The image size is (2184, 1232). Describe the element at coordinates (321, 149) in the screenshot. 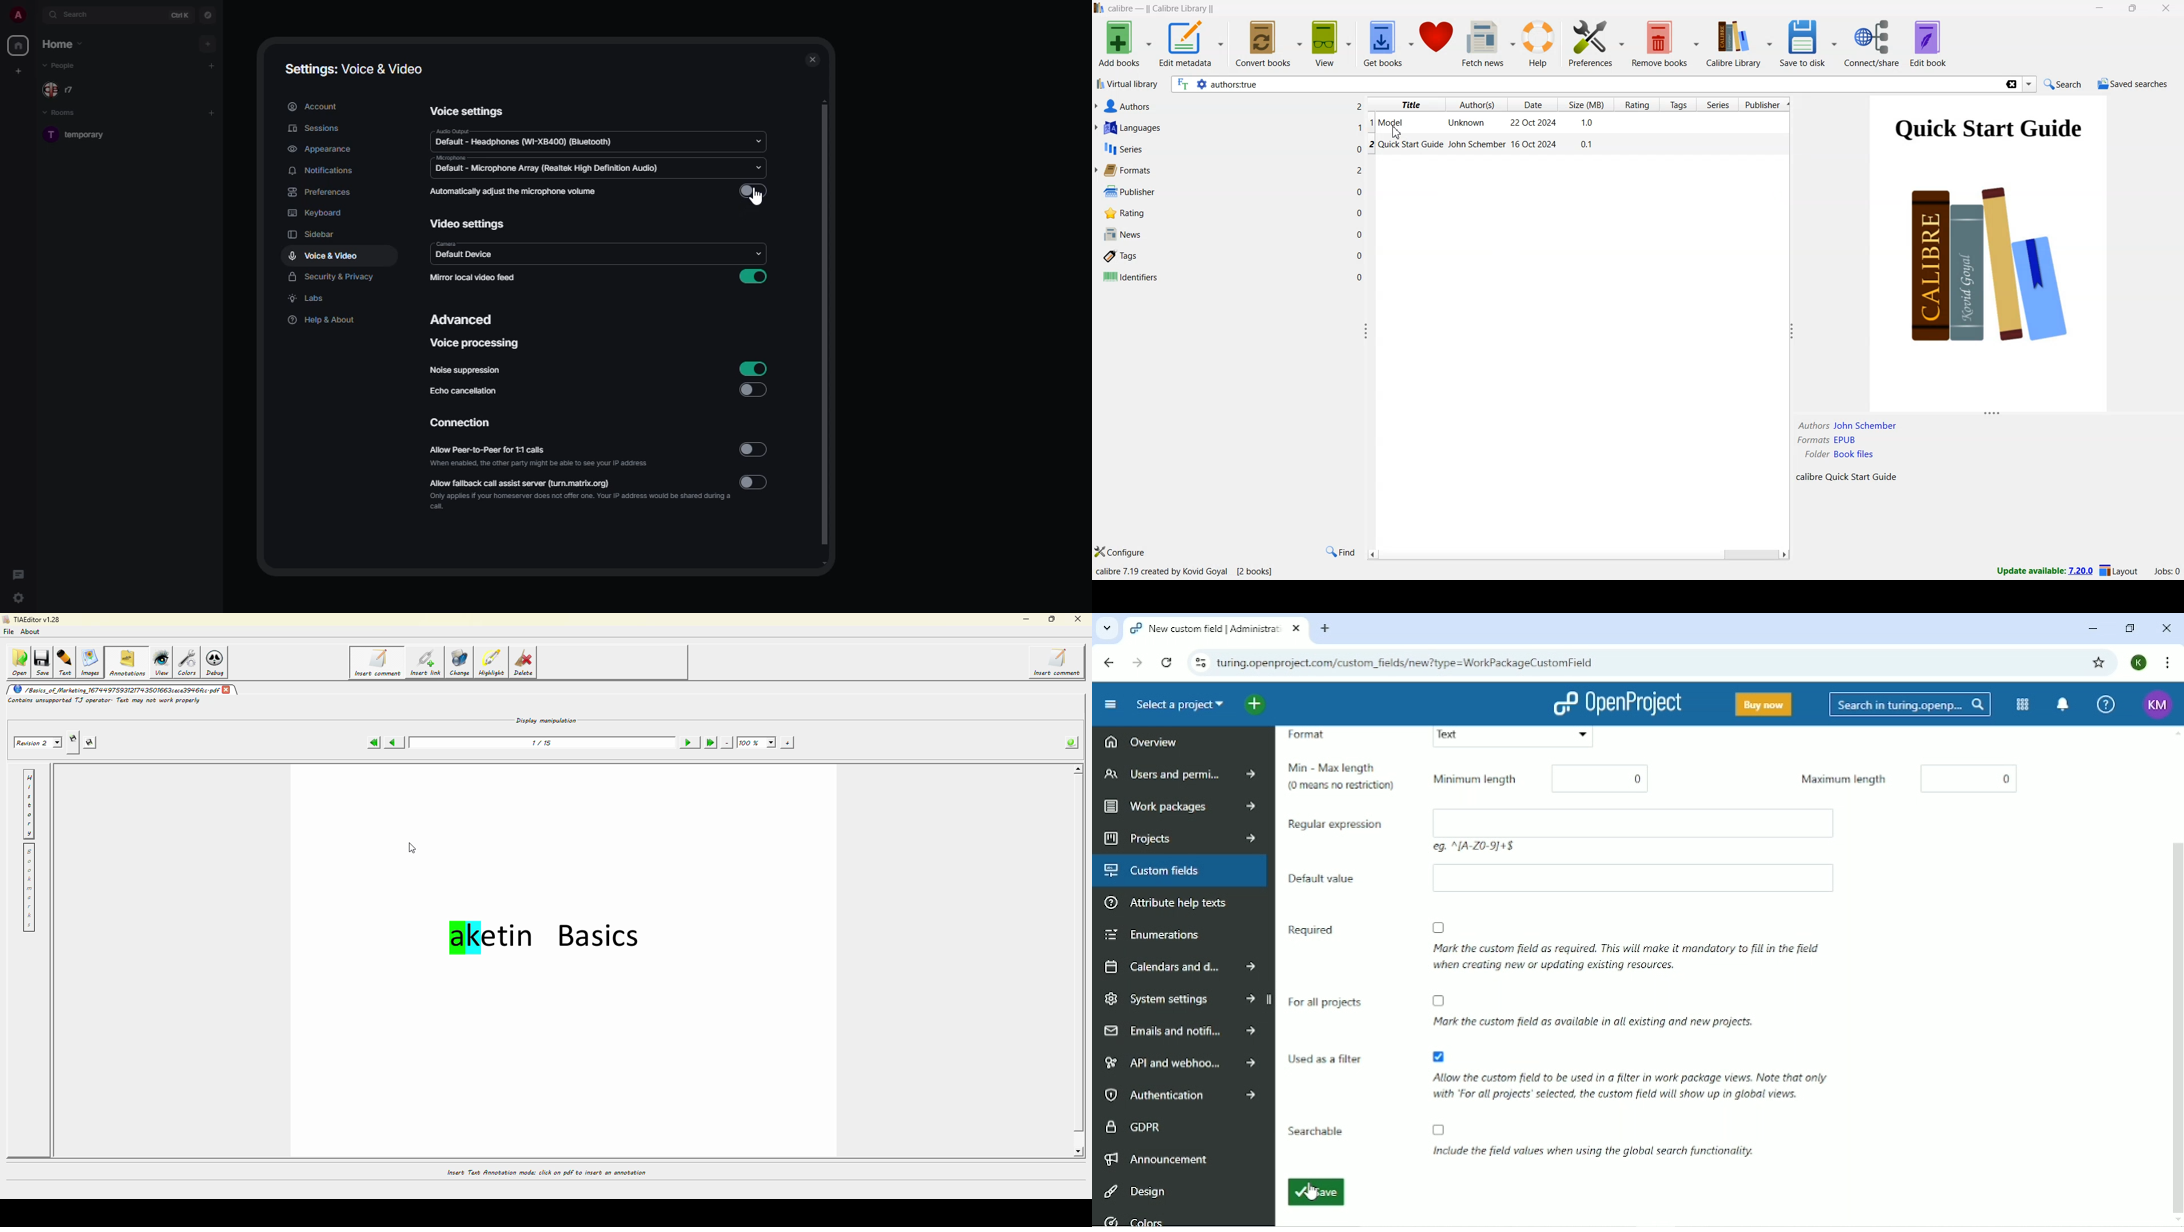

I see `appearance` at that location.